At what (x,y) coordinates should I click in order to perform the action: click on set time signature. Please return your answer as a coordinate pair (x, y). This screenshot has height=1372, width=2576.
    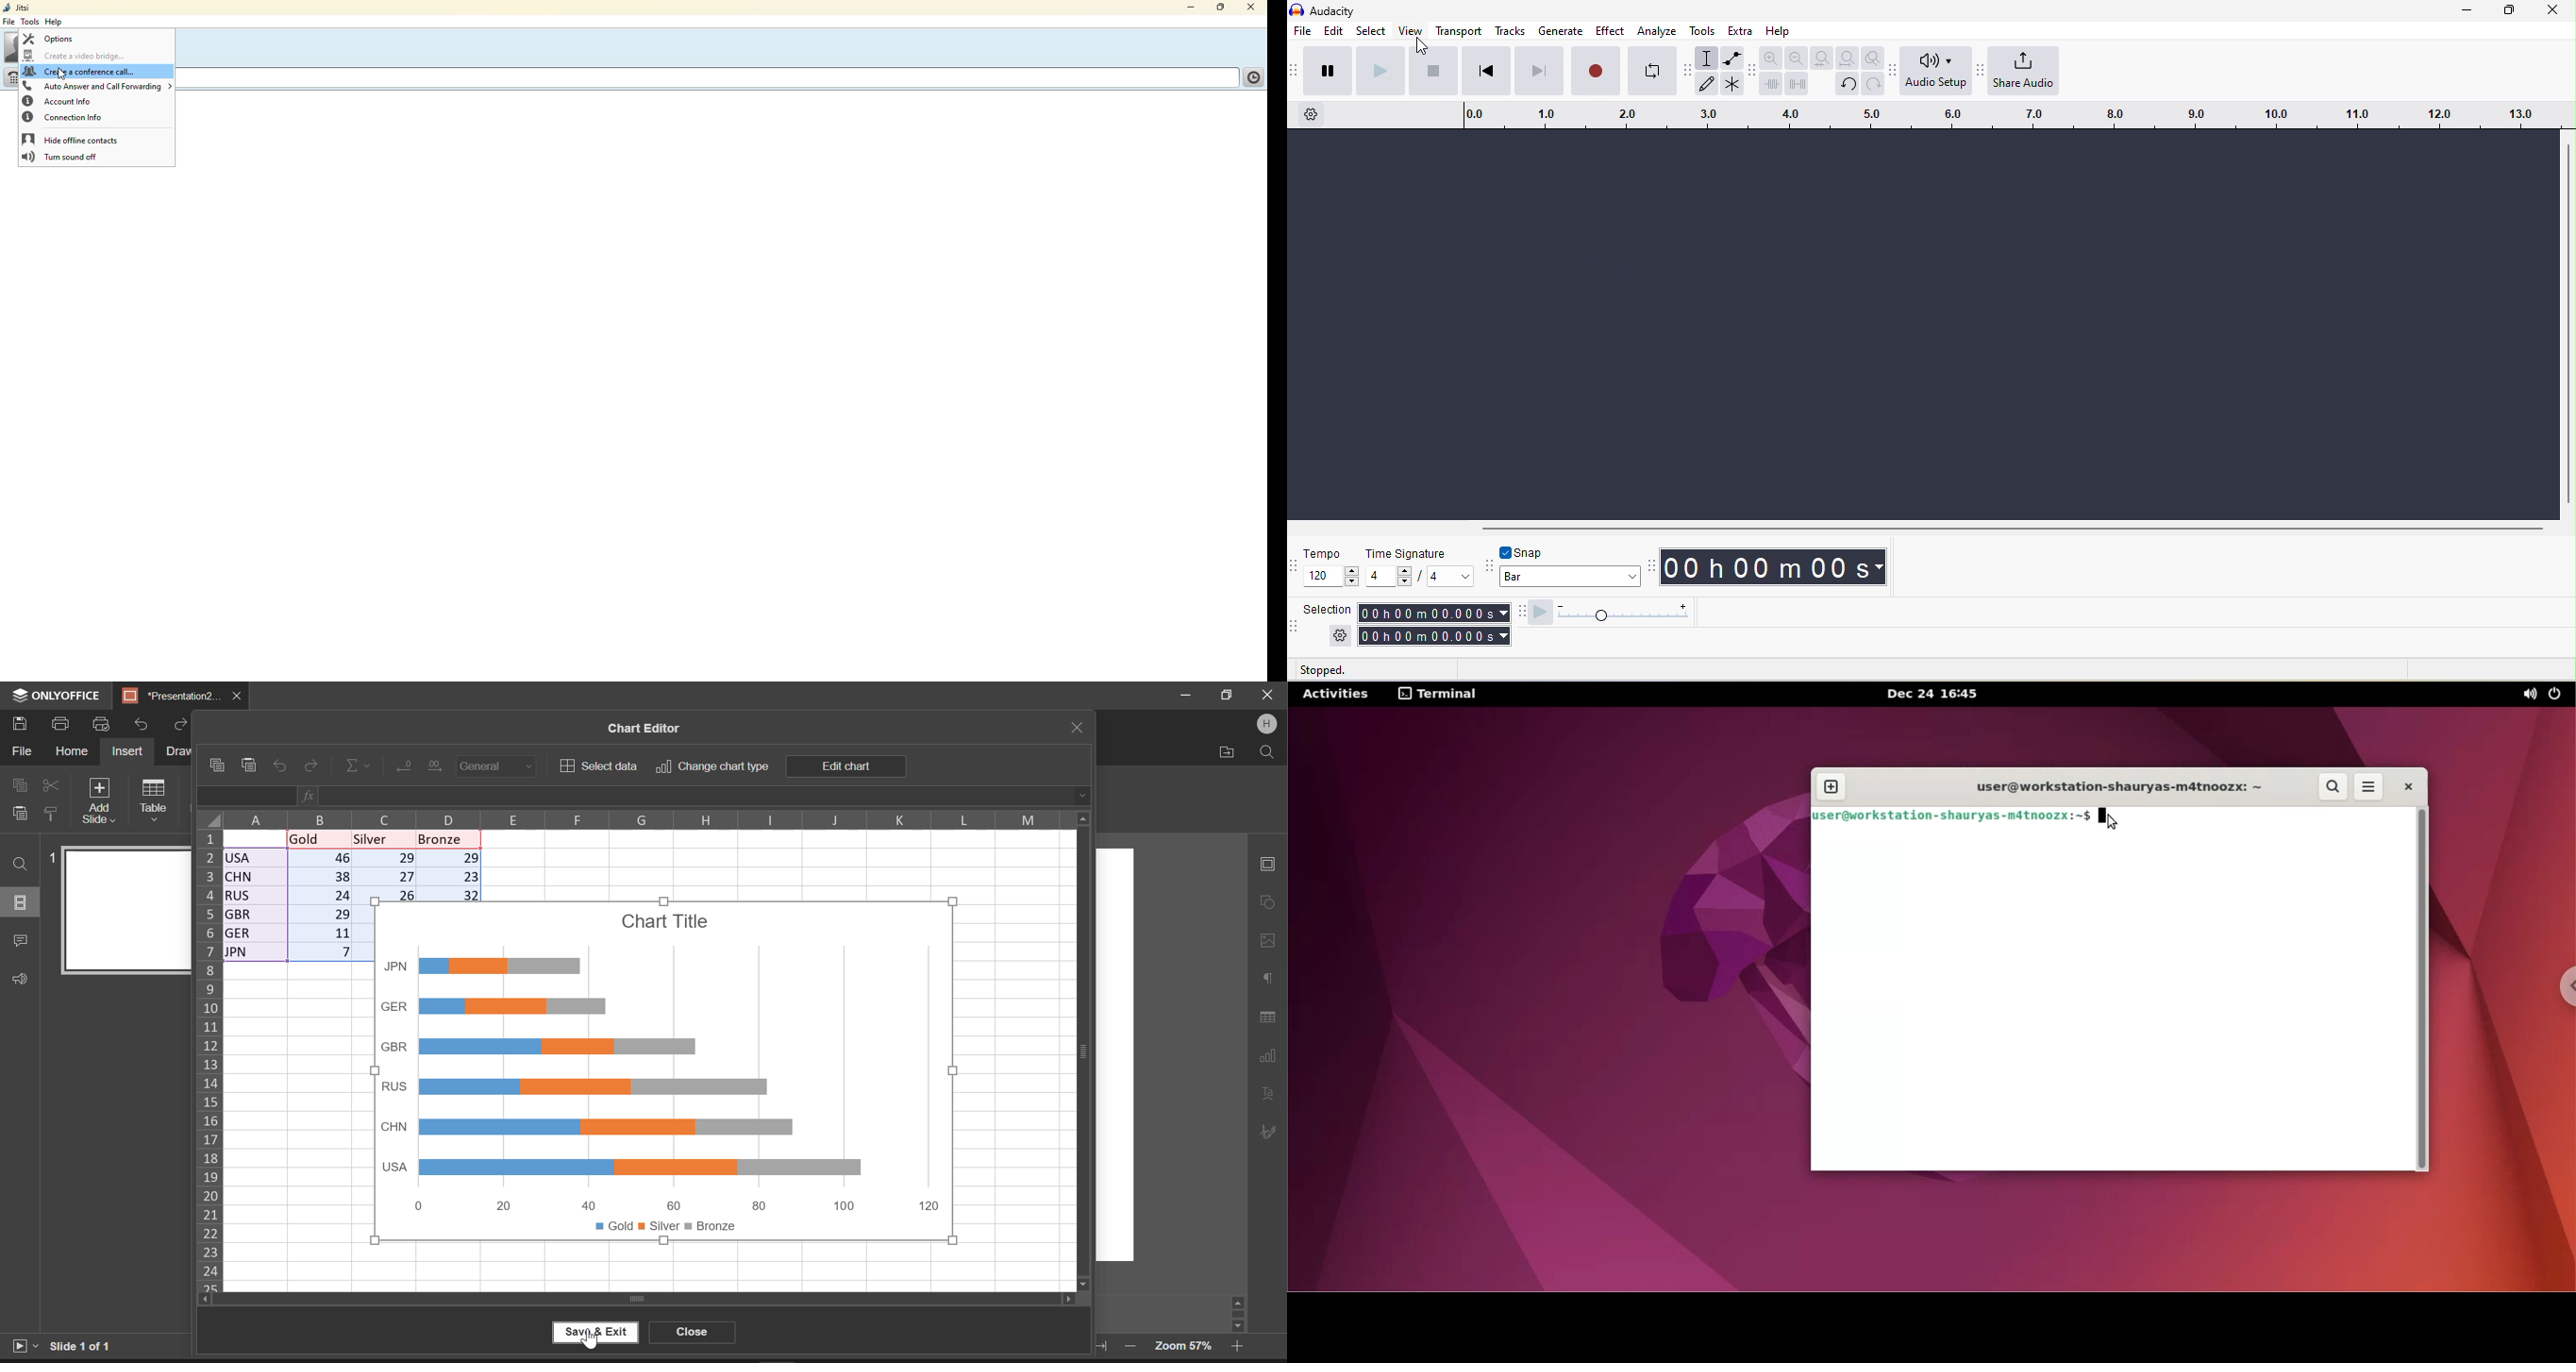
    Looking at the image, I should click on (1451, 576).